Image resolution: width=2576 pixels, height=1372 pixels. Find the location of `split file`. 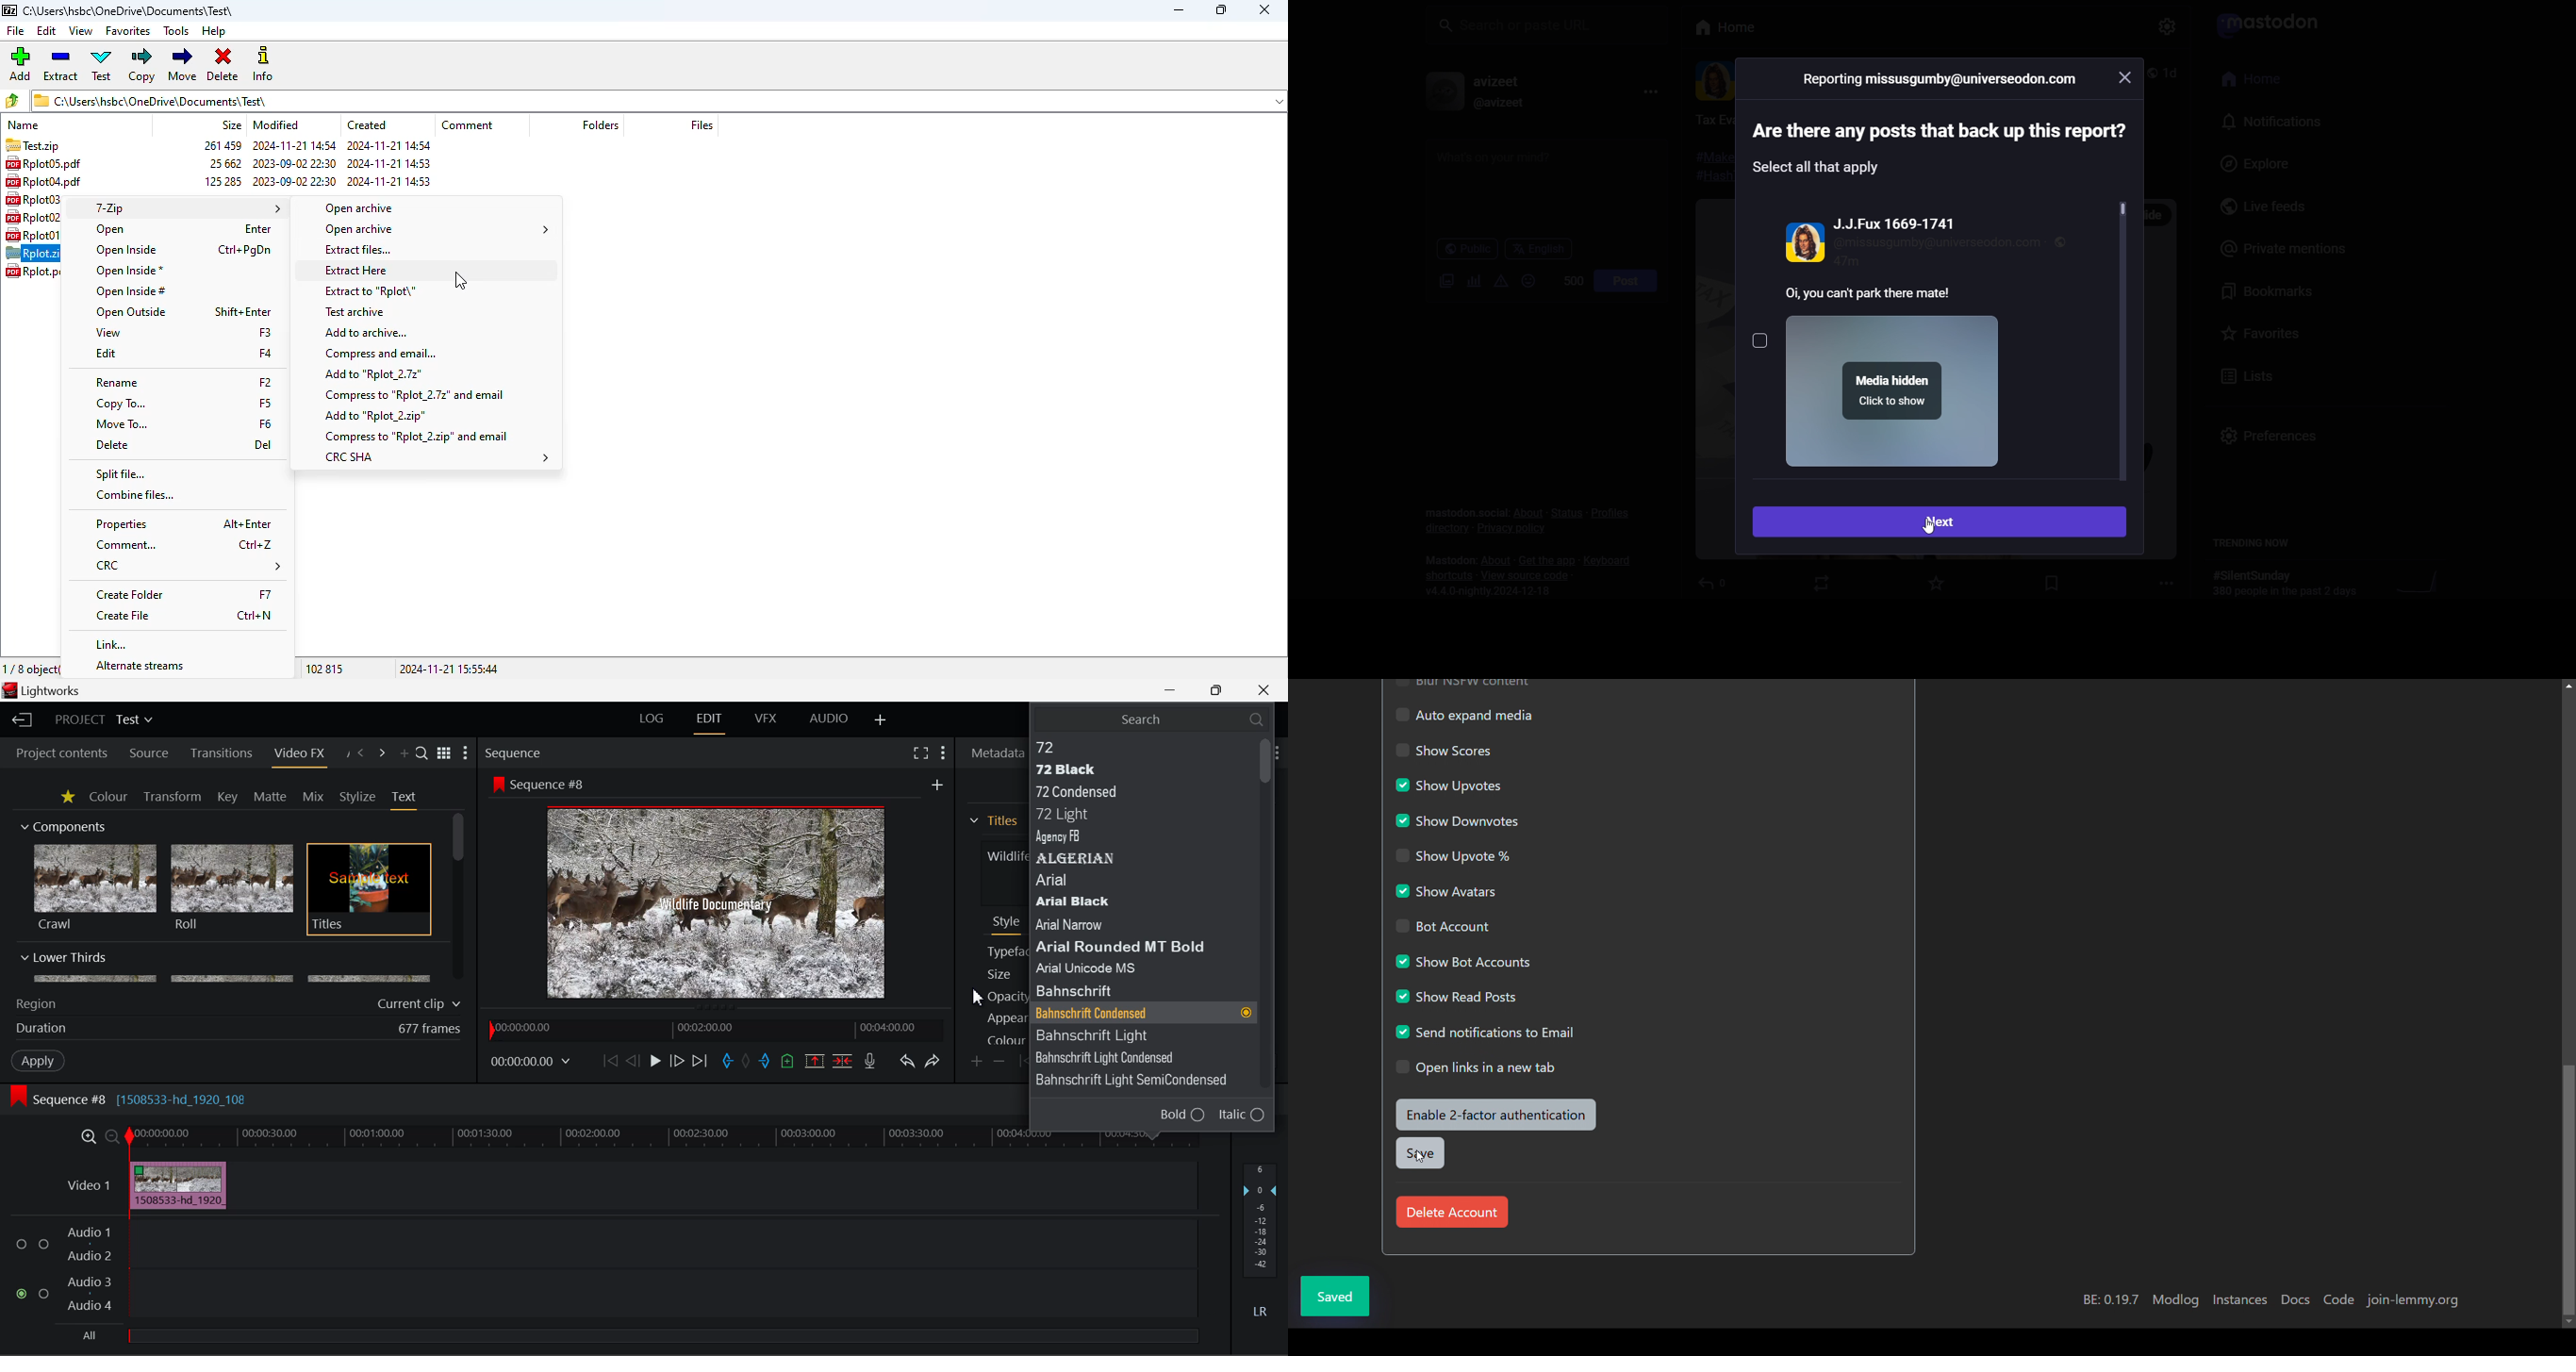

split file is located at coordinates (122, 472).